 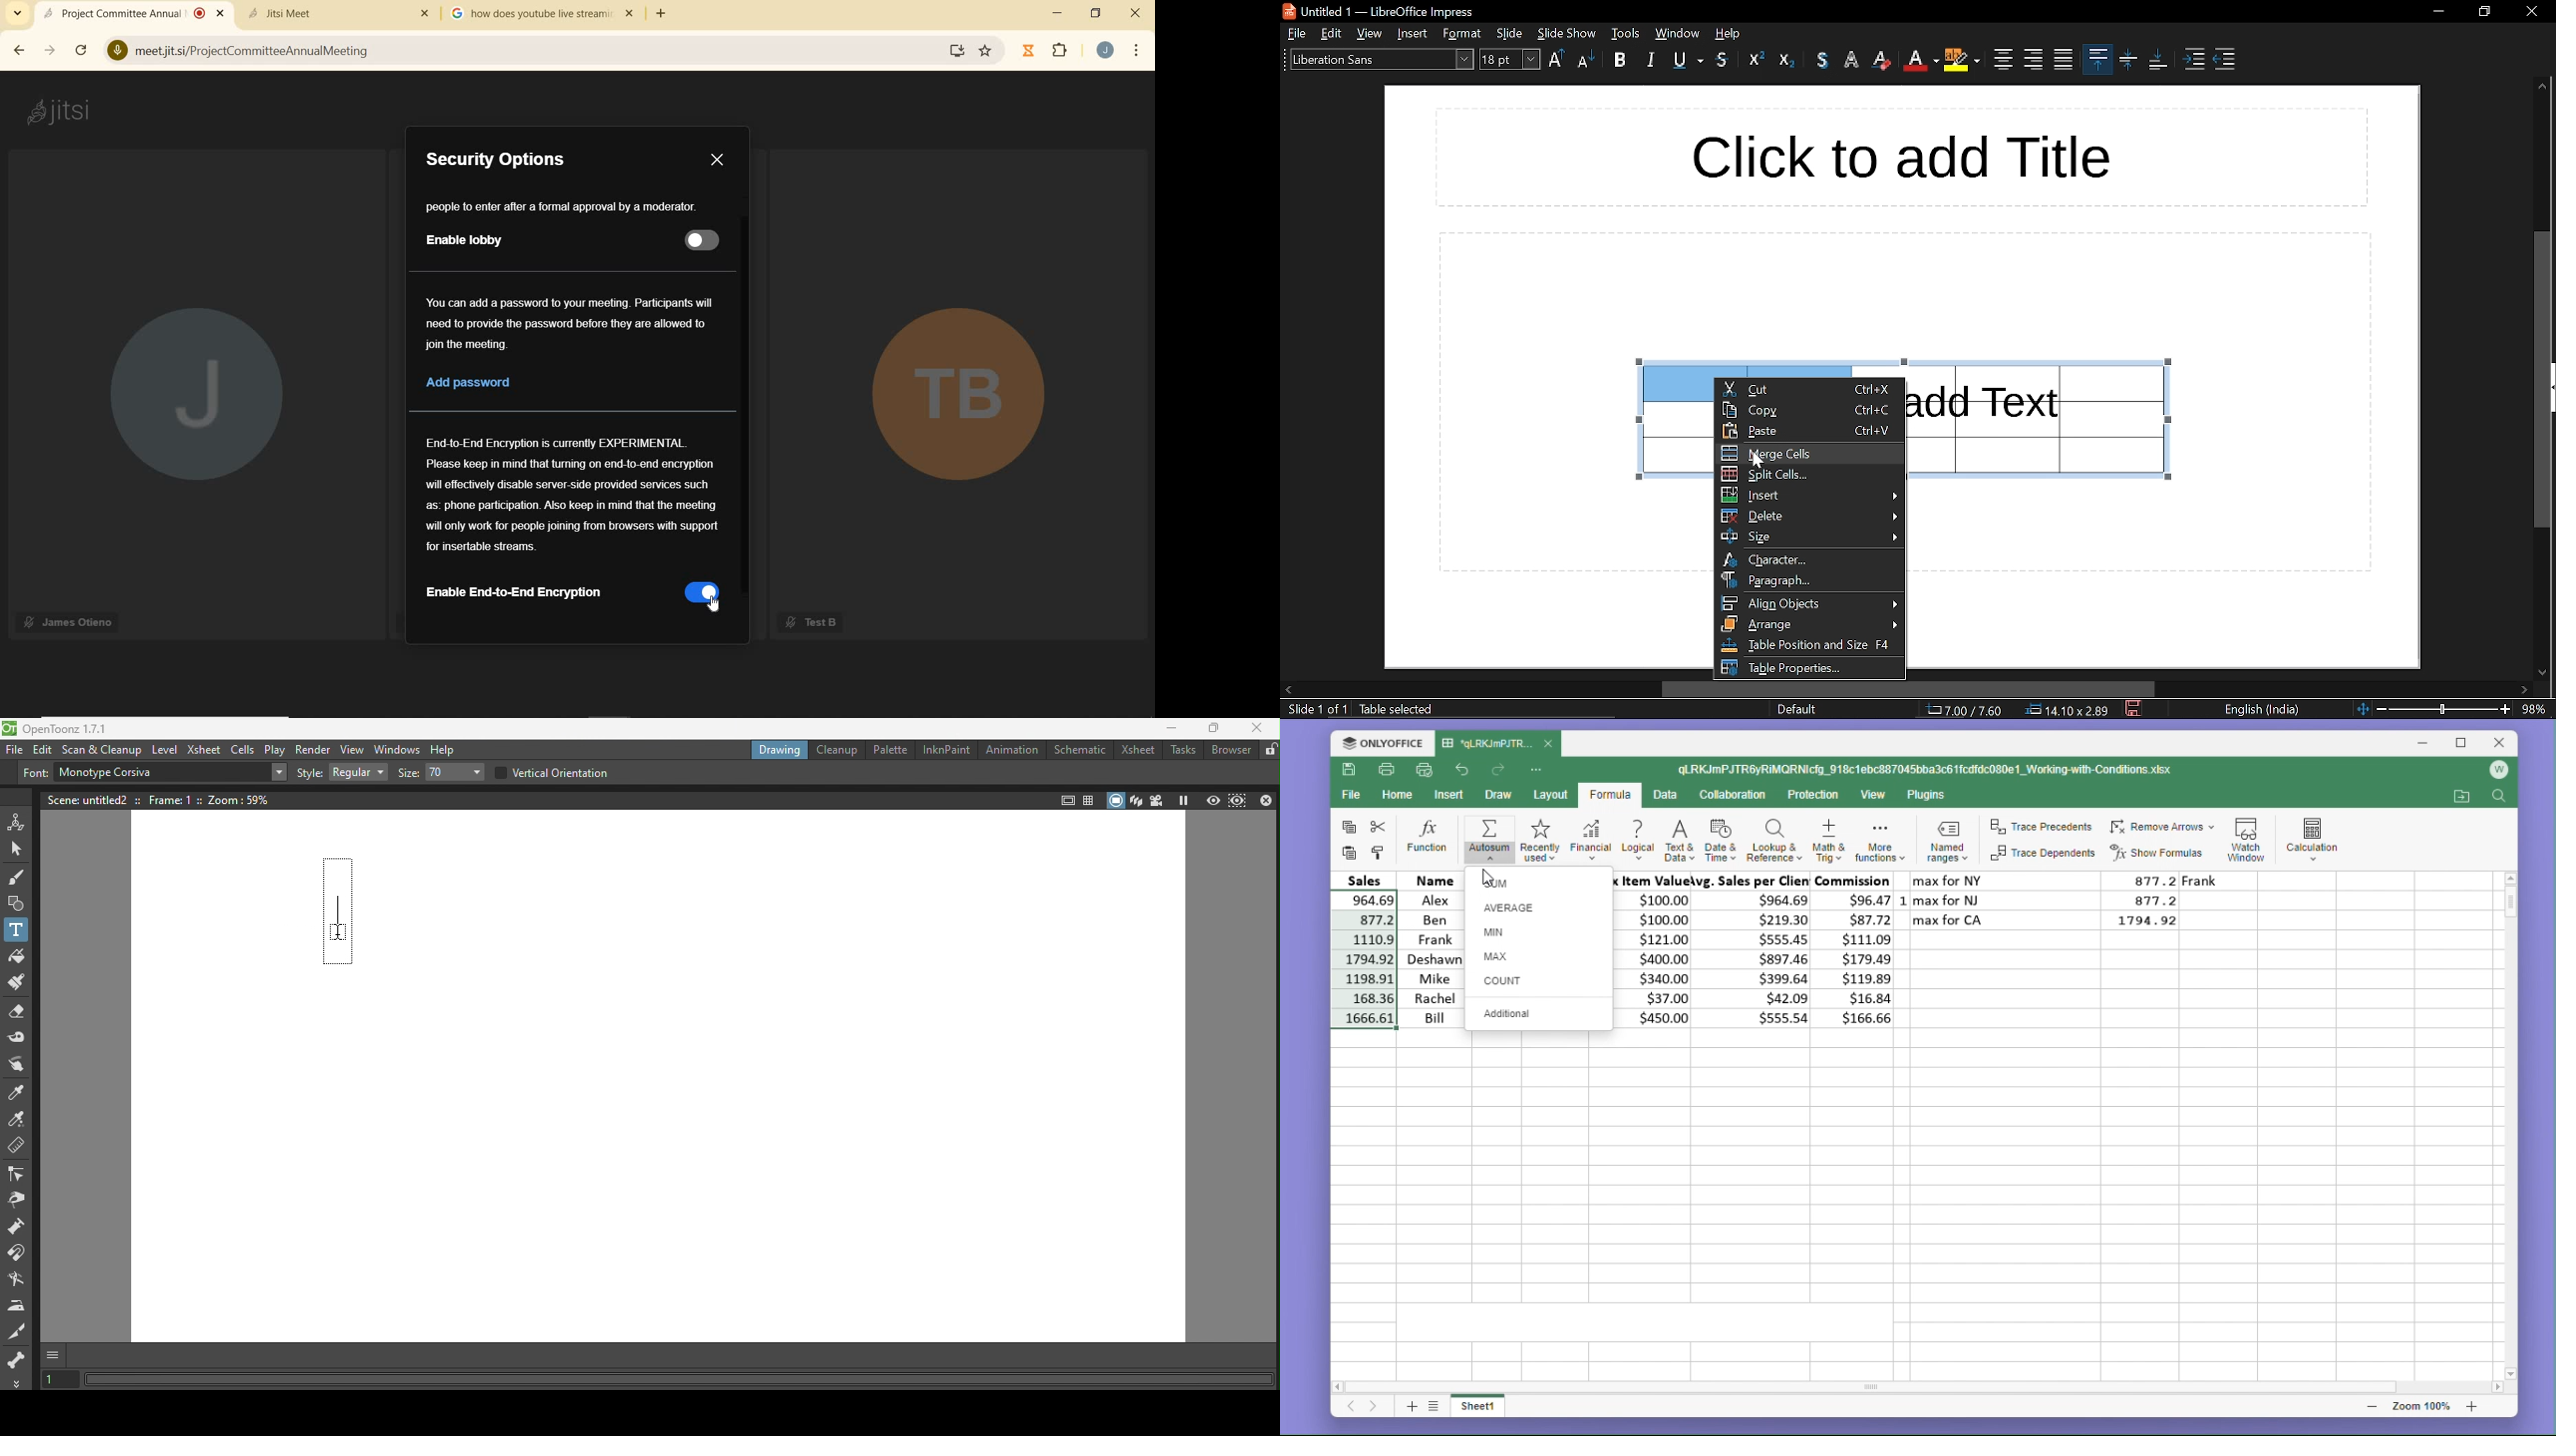 What do you see at coordinates (2502, 798) in the screenshot?
I see `find` at bounding box center [2502, 798].